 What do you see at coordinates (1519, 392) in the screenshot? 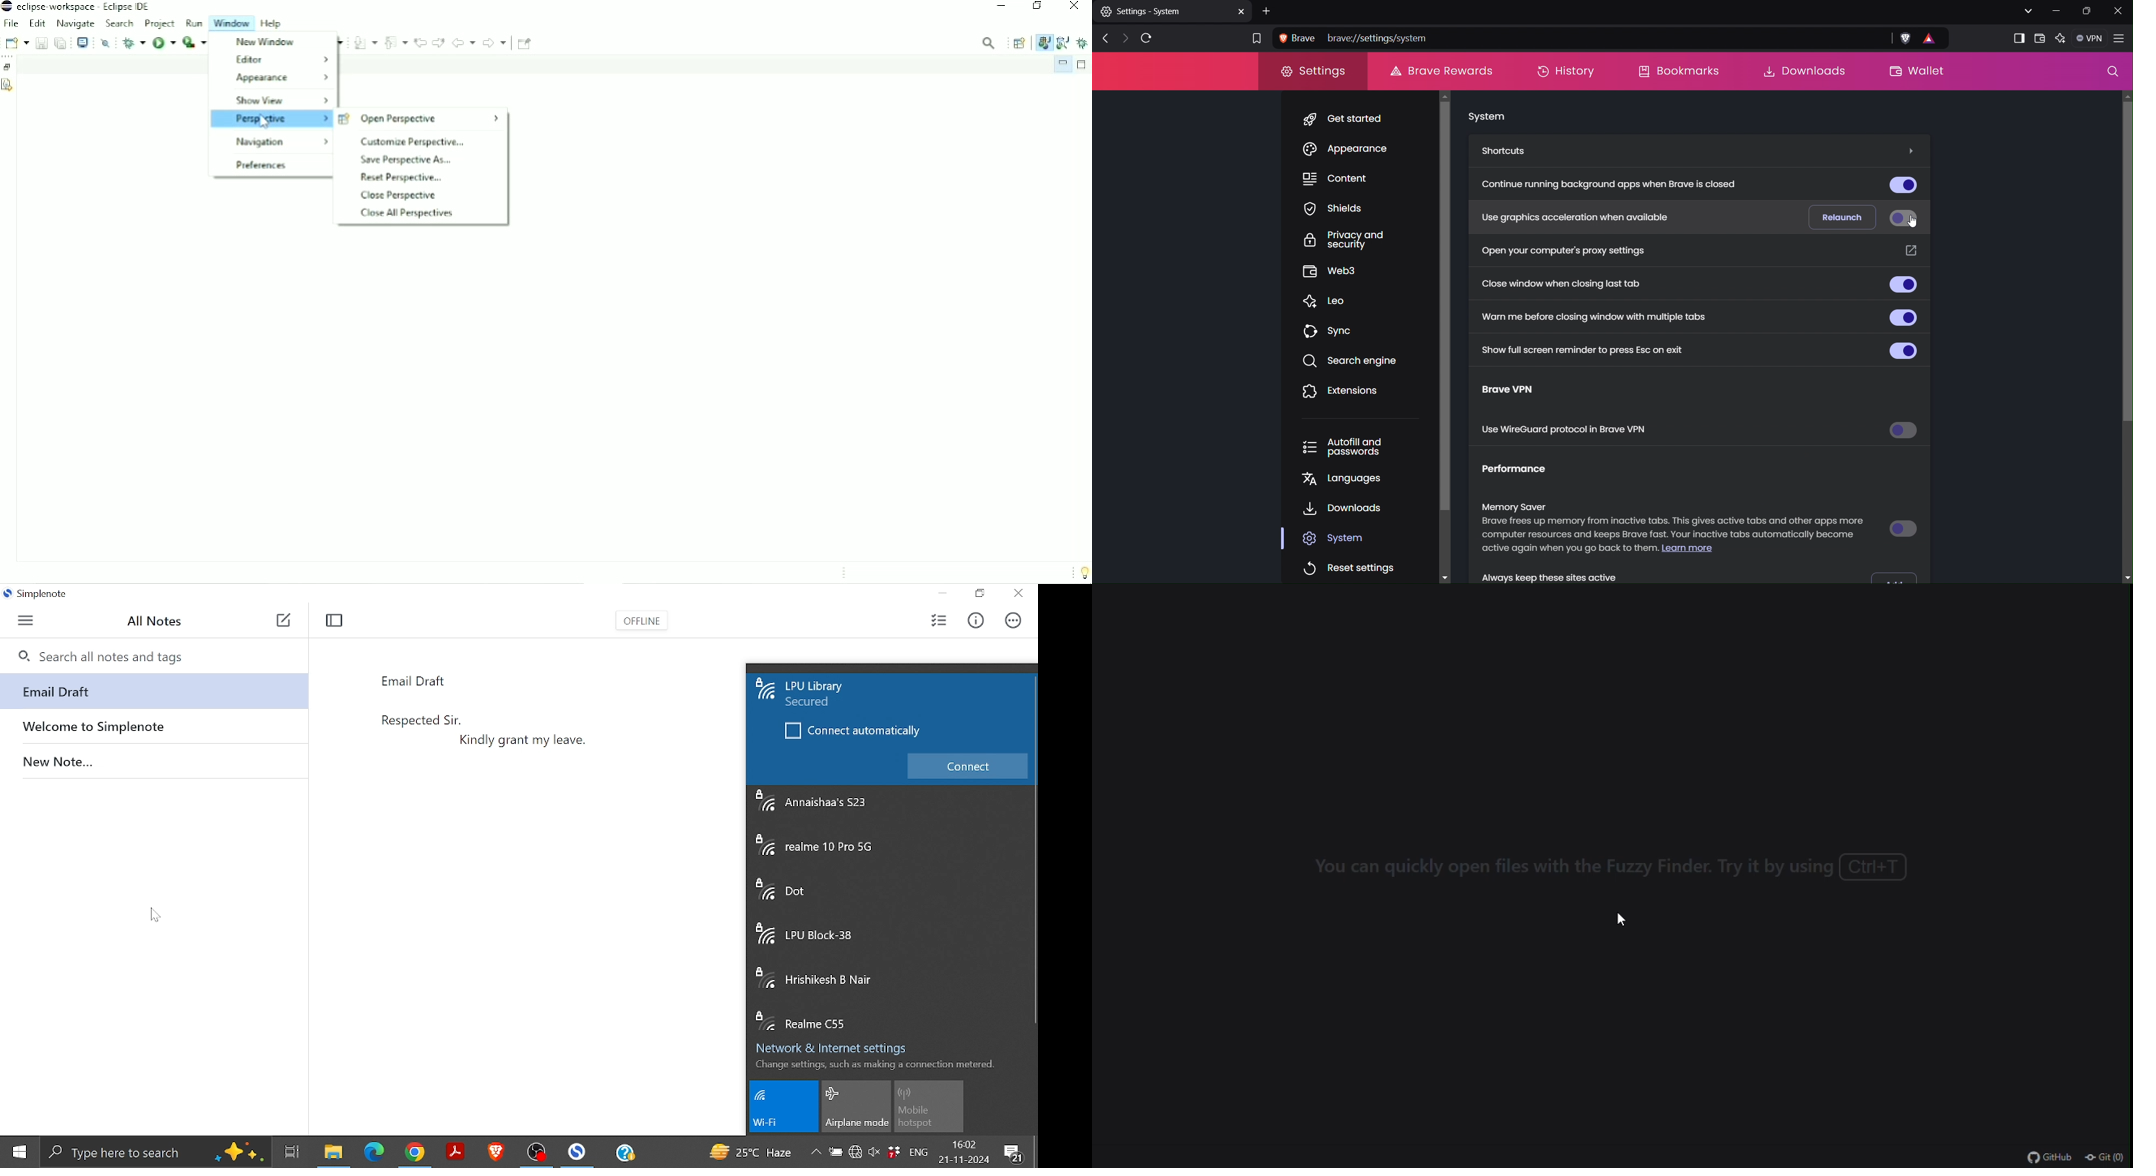
I see `Brave VPN` at bounding box center [1519, 392].